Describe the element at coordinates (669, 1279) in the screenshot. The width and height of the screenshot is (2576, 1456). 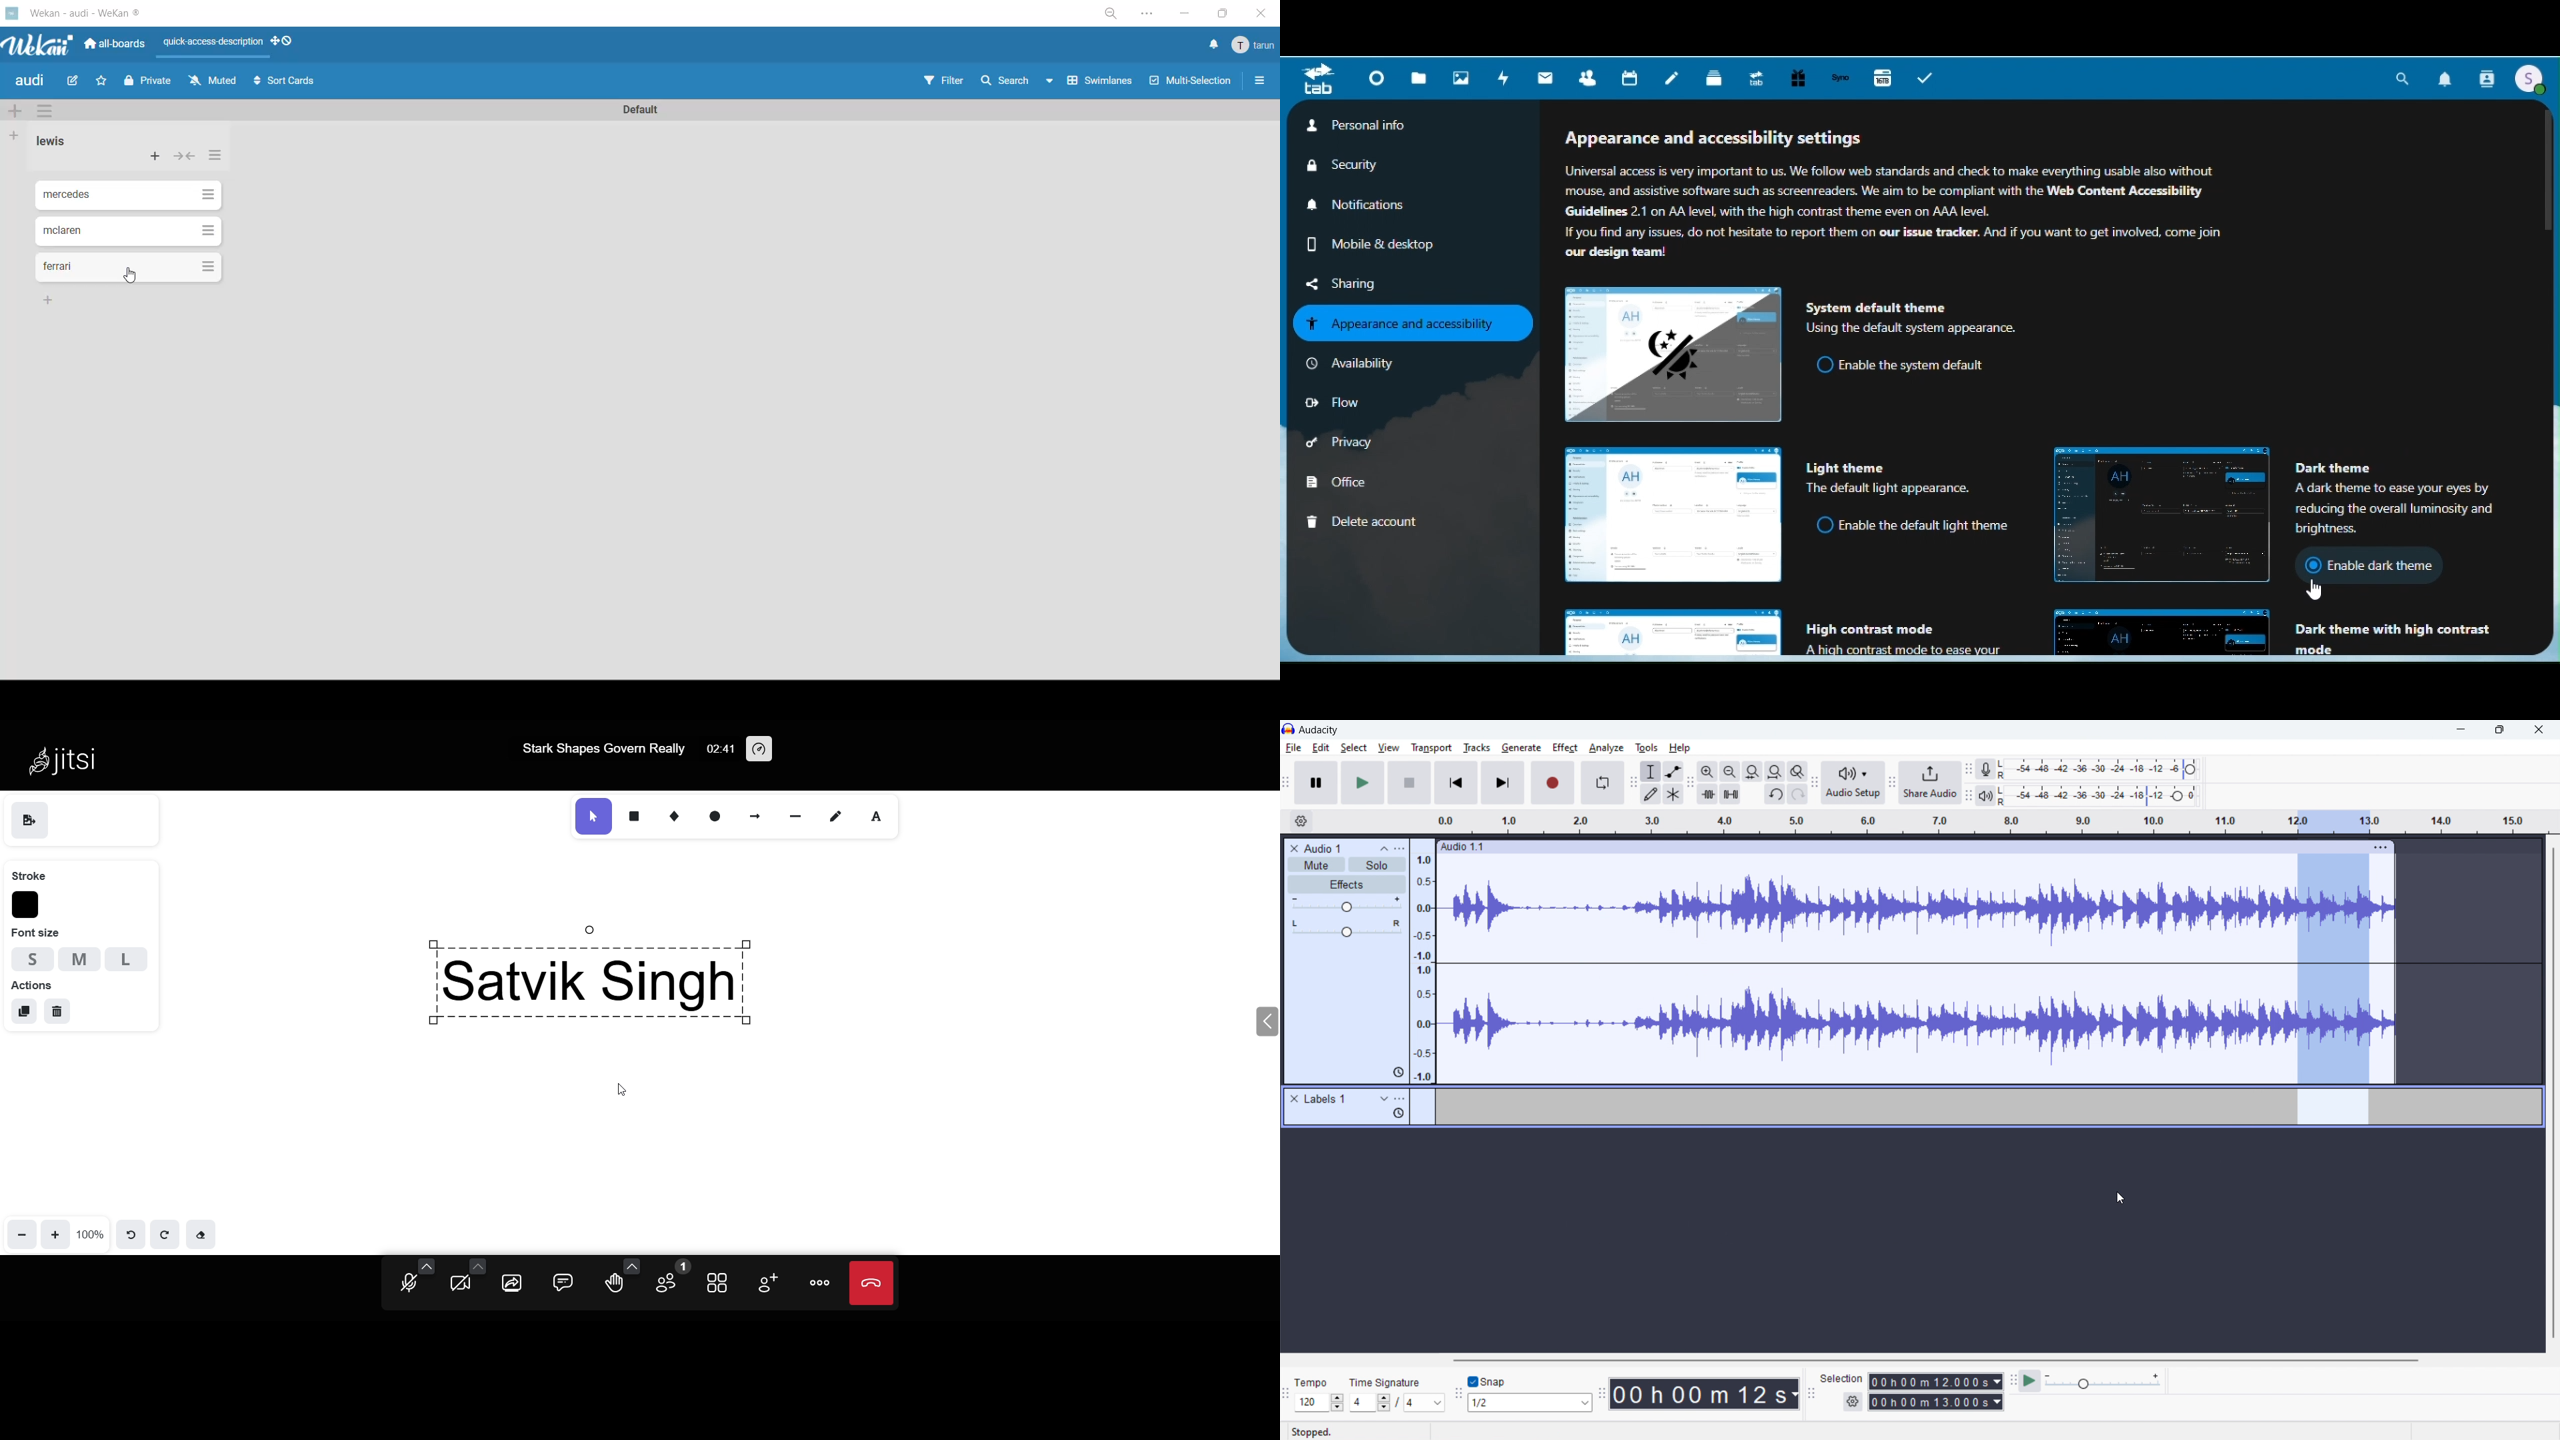
I see `participant` at that location.